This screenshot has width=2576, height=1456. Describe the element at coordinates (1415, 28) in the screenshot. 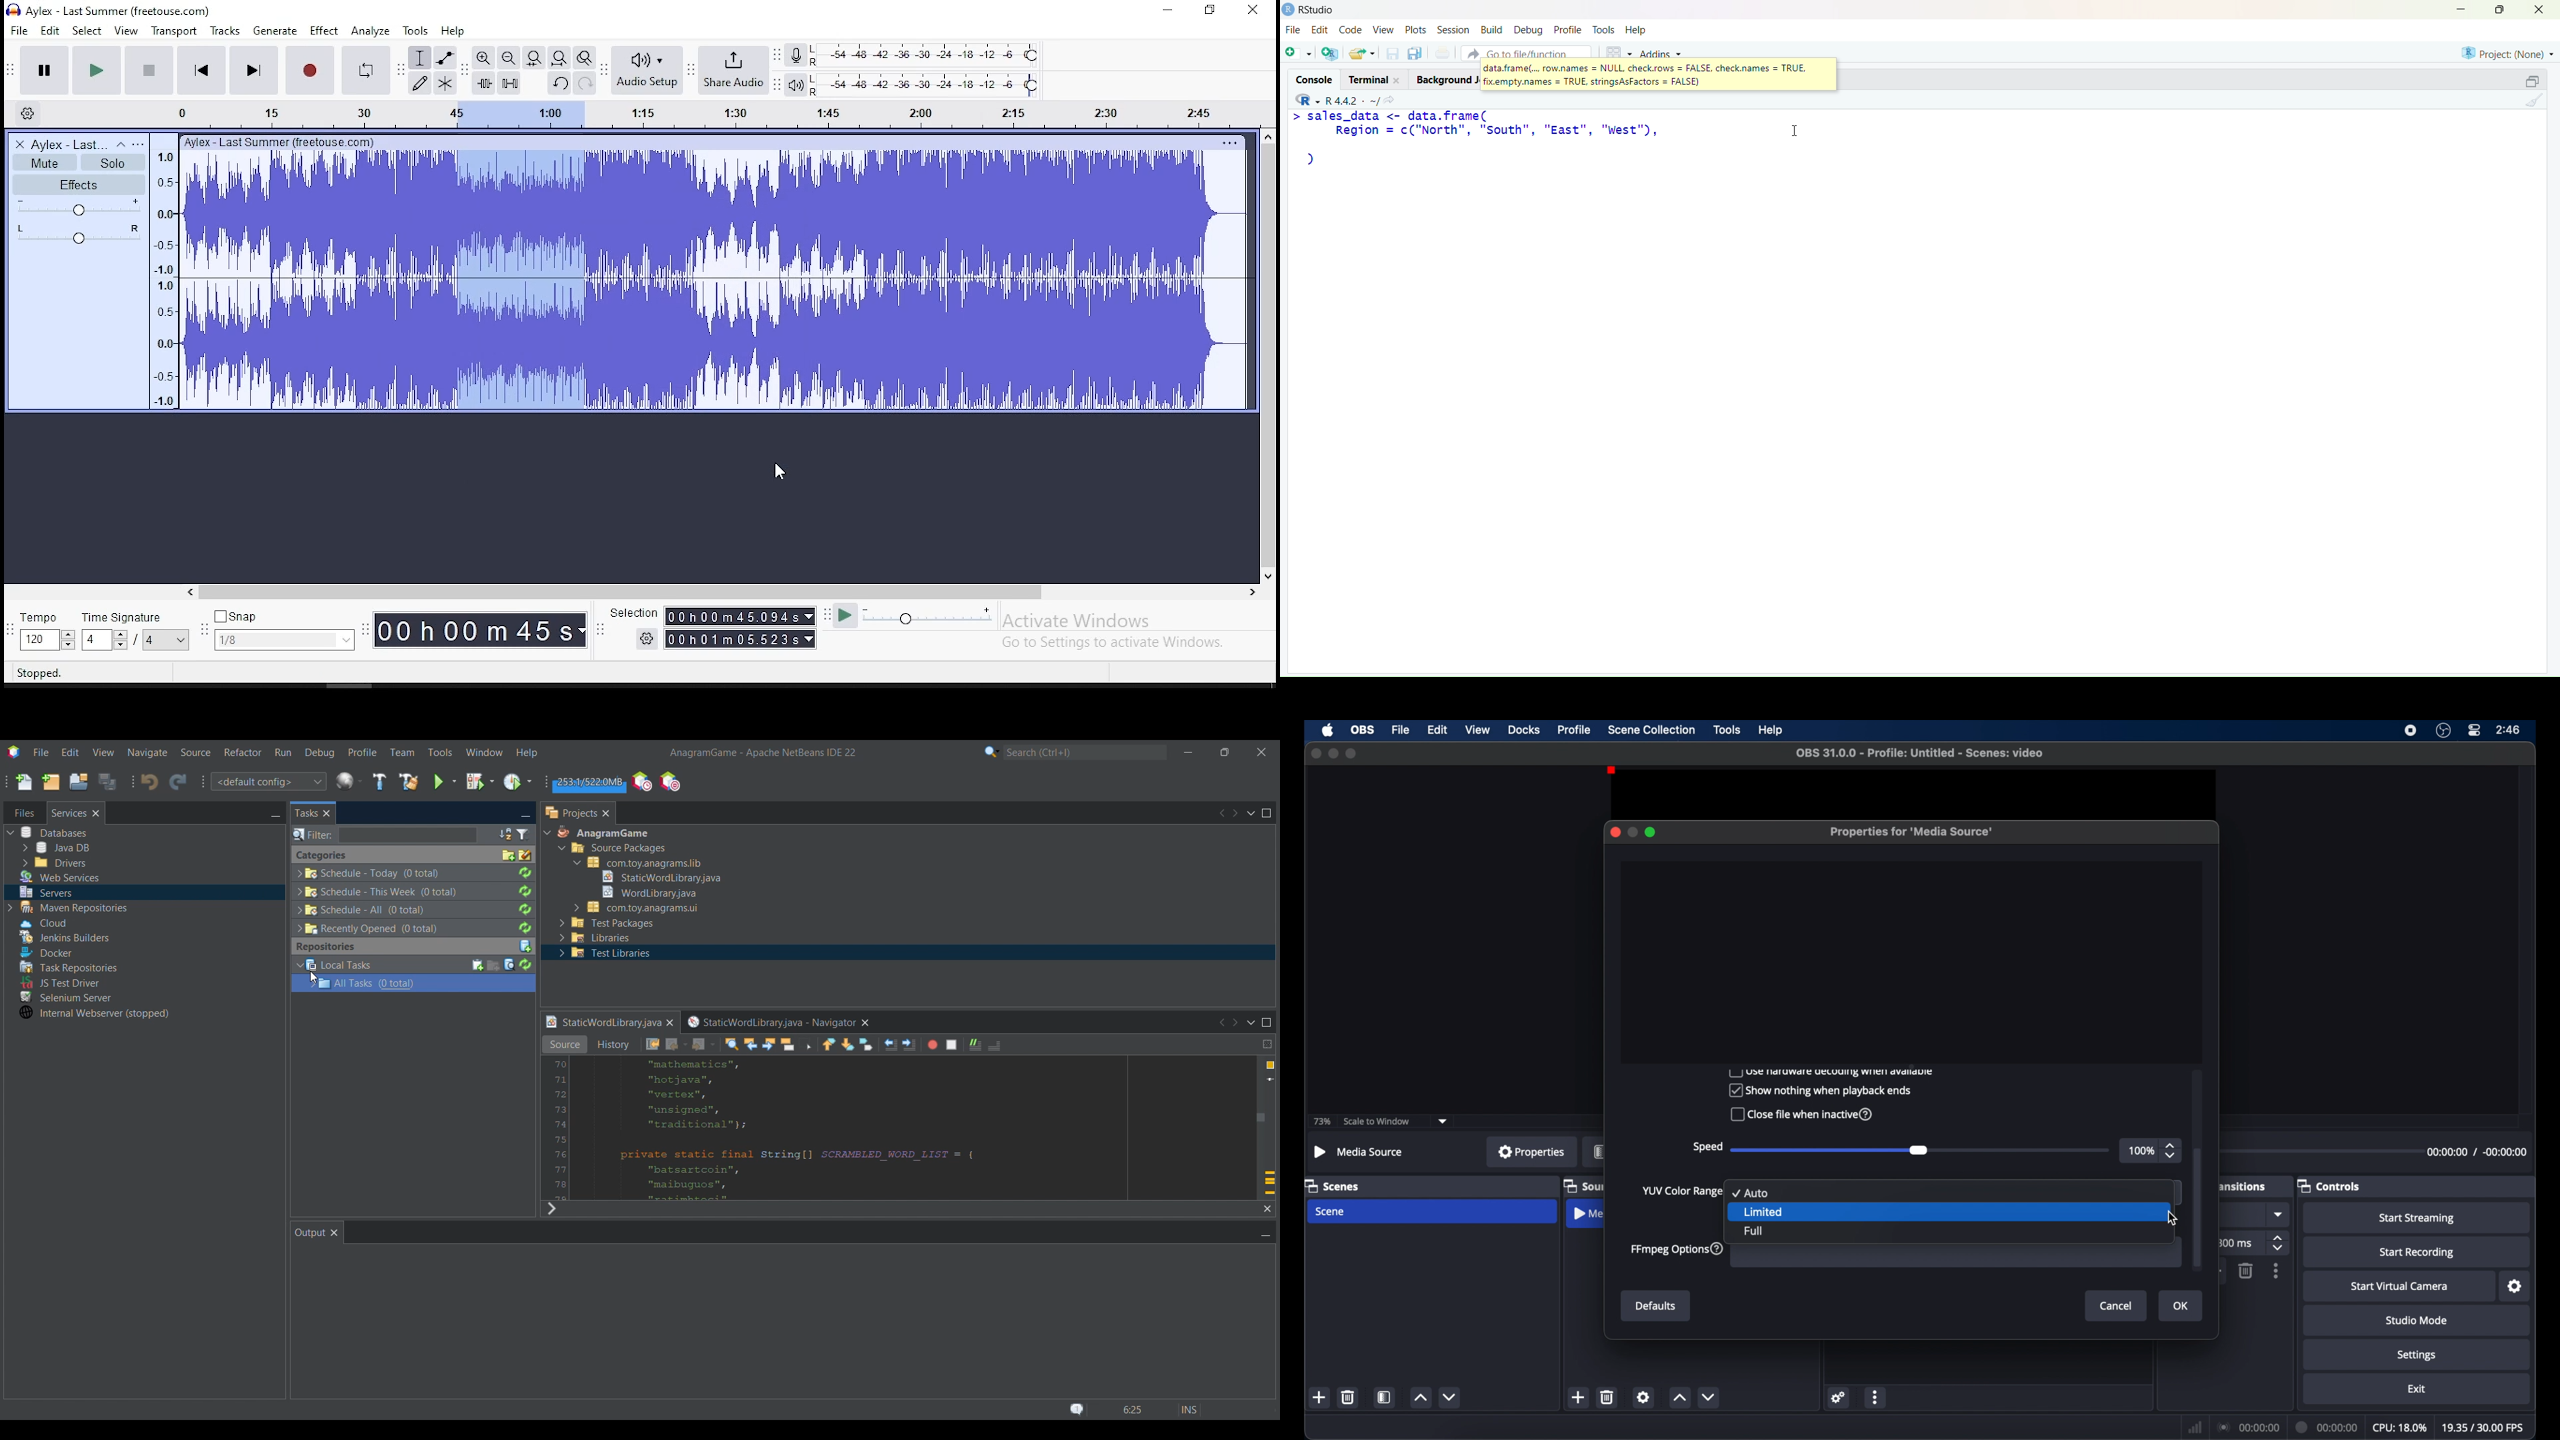

I see `Plots` at that location.